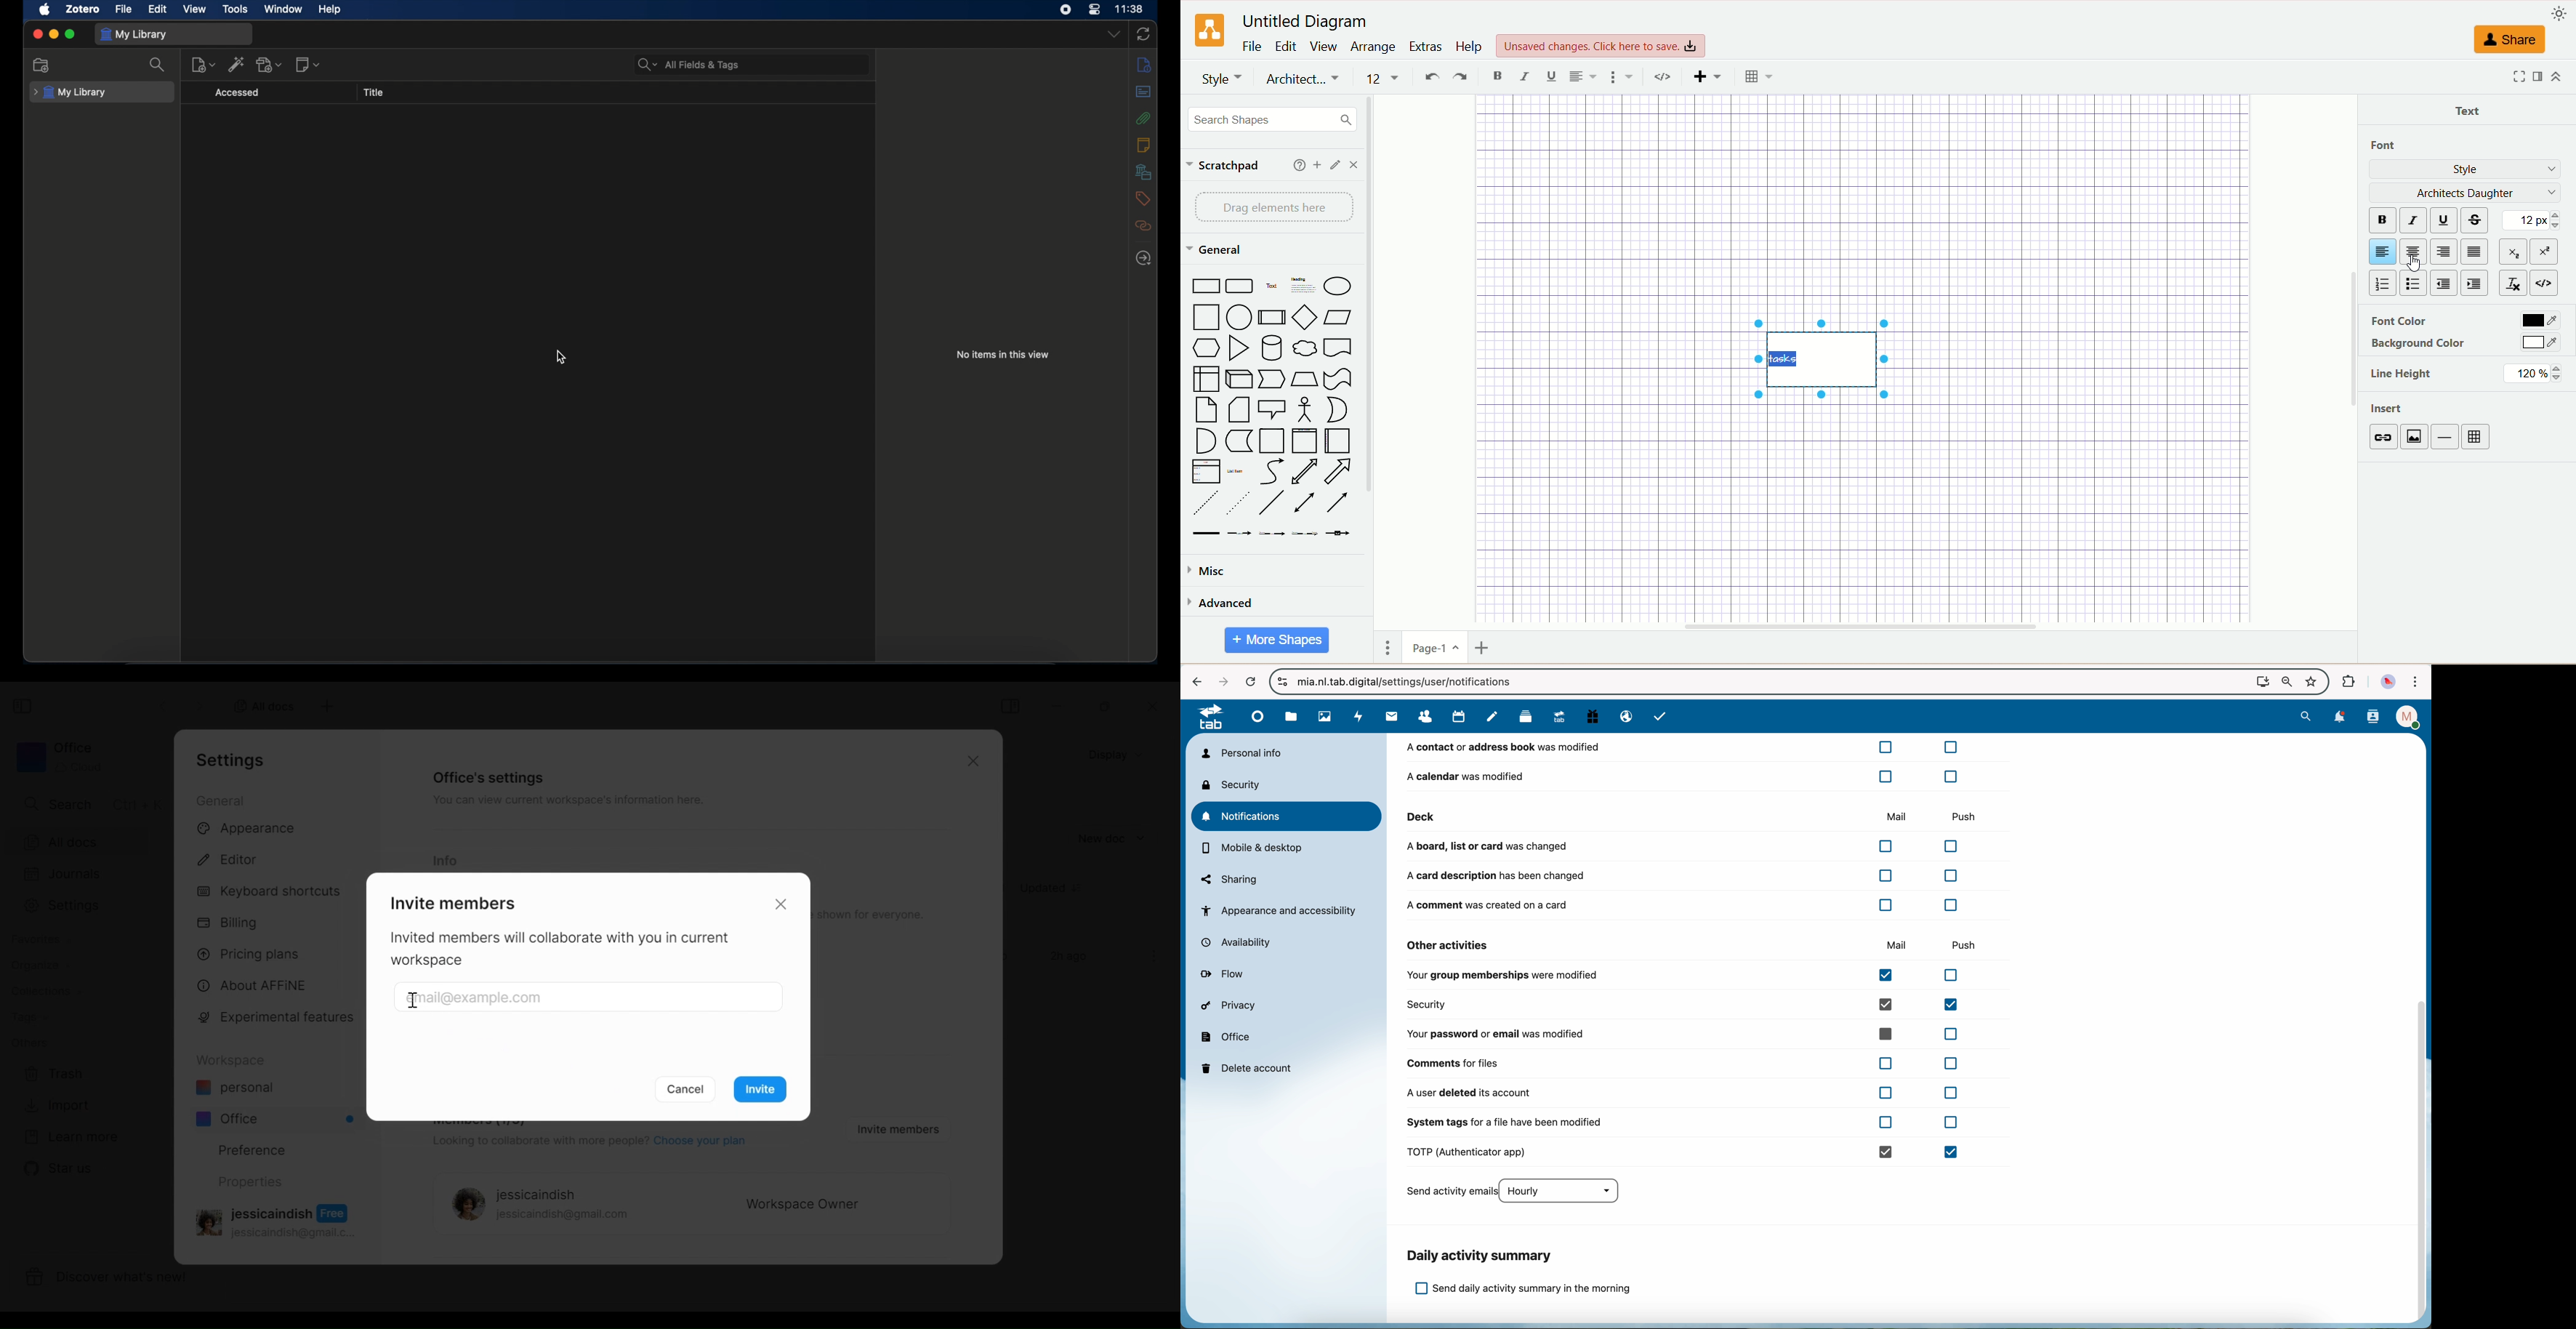  What do you see at coordinates (2285, 682) in the screenshot?
I see `zoom out` at bounding box center [2285, 682].